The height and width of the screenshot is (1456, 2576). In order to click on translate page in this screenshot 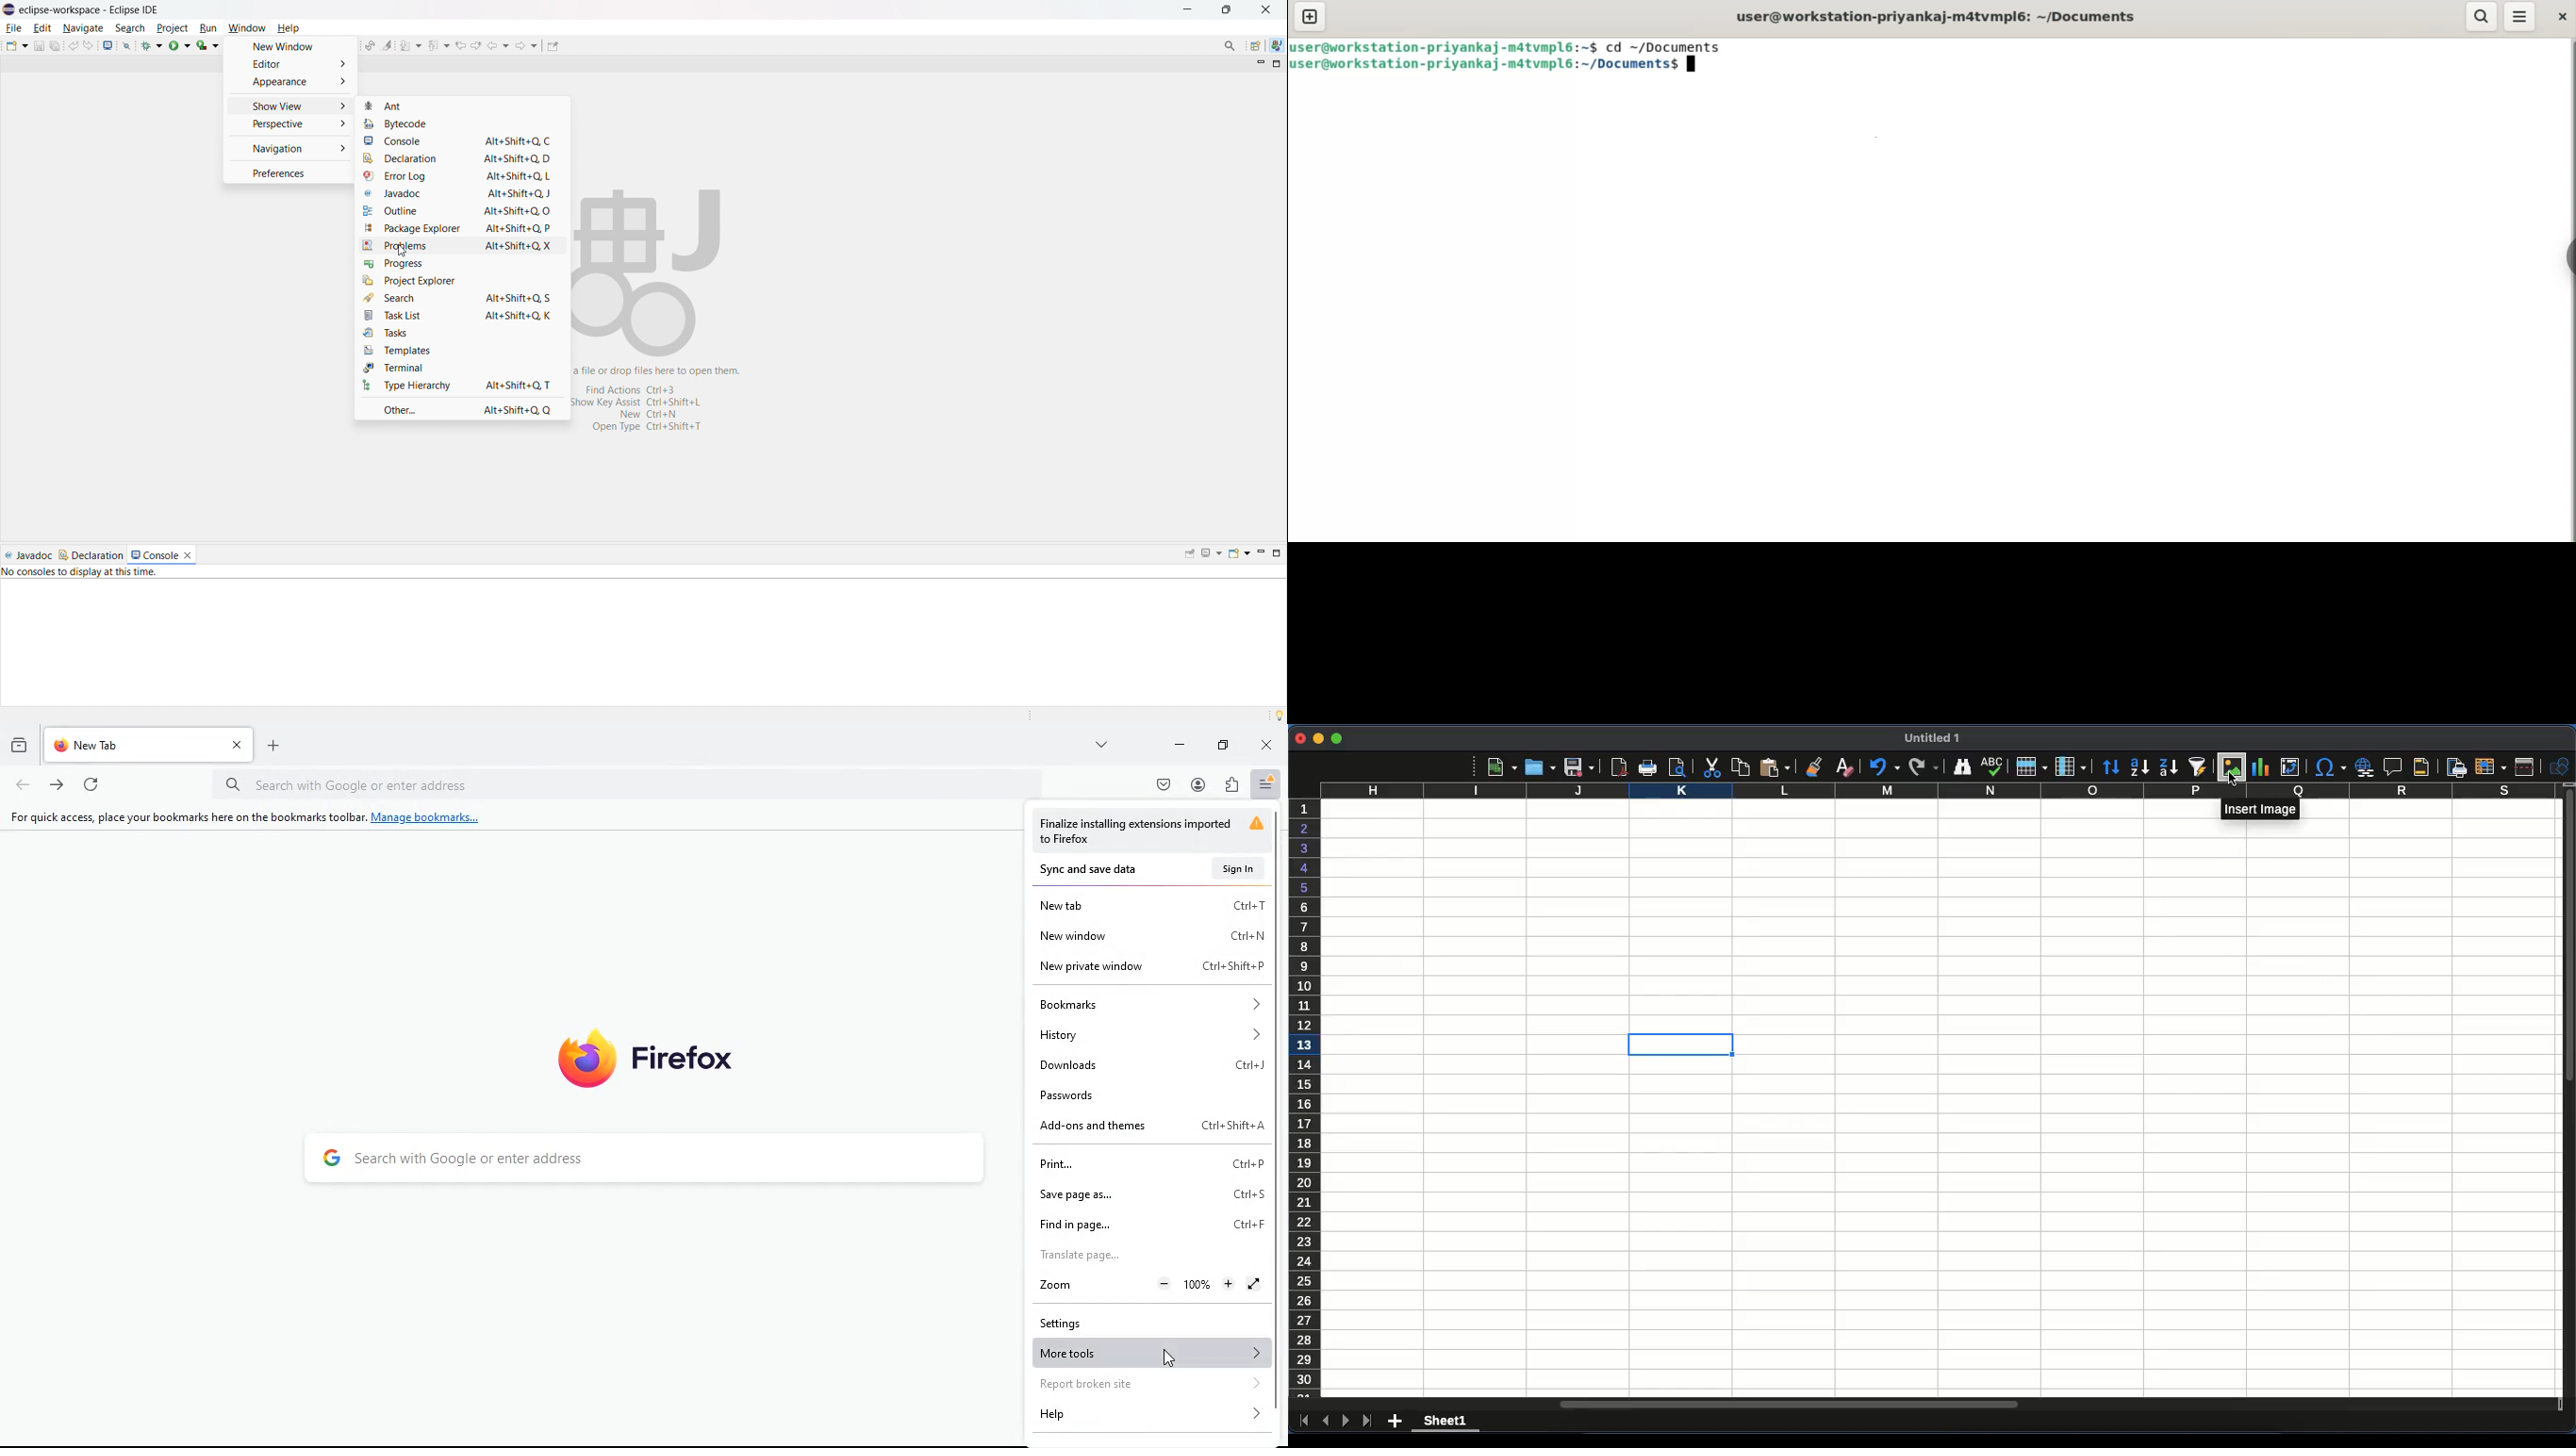, I will do `click(1154, 1258)`.